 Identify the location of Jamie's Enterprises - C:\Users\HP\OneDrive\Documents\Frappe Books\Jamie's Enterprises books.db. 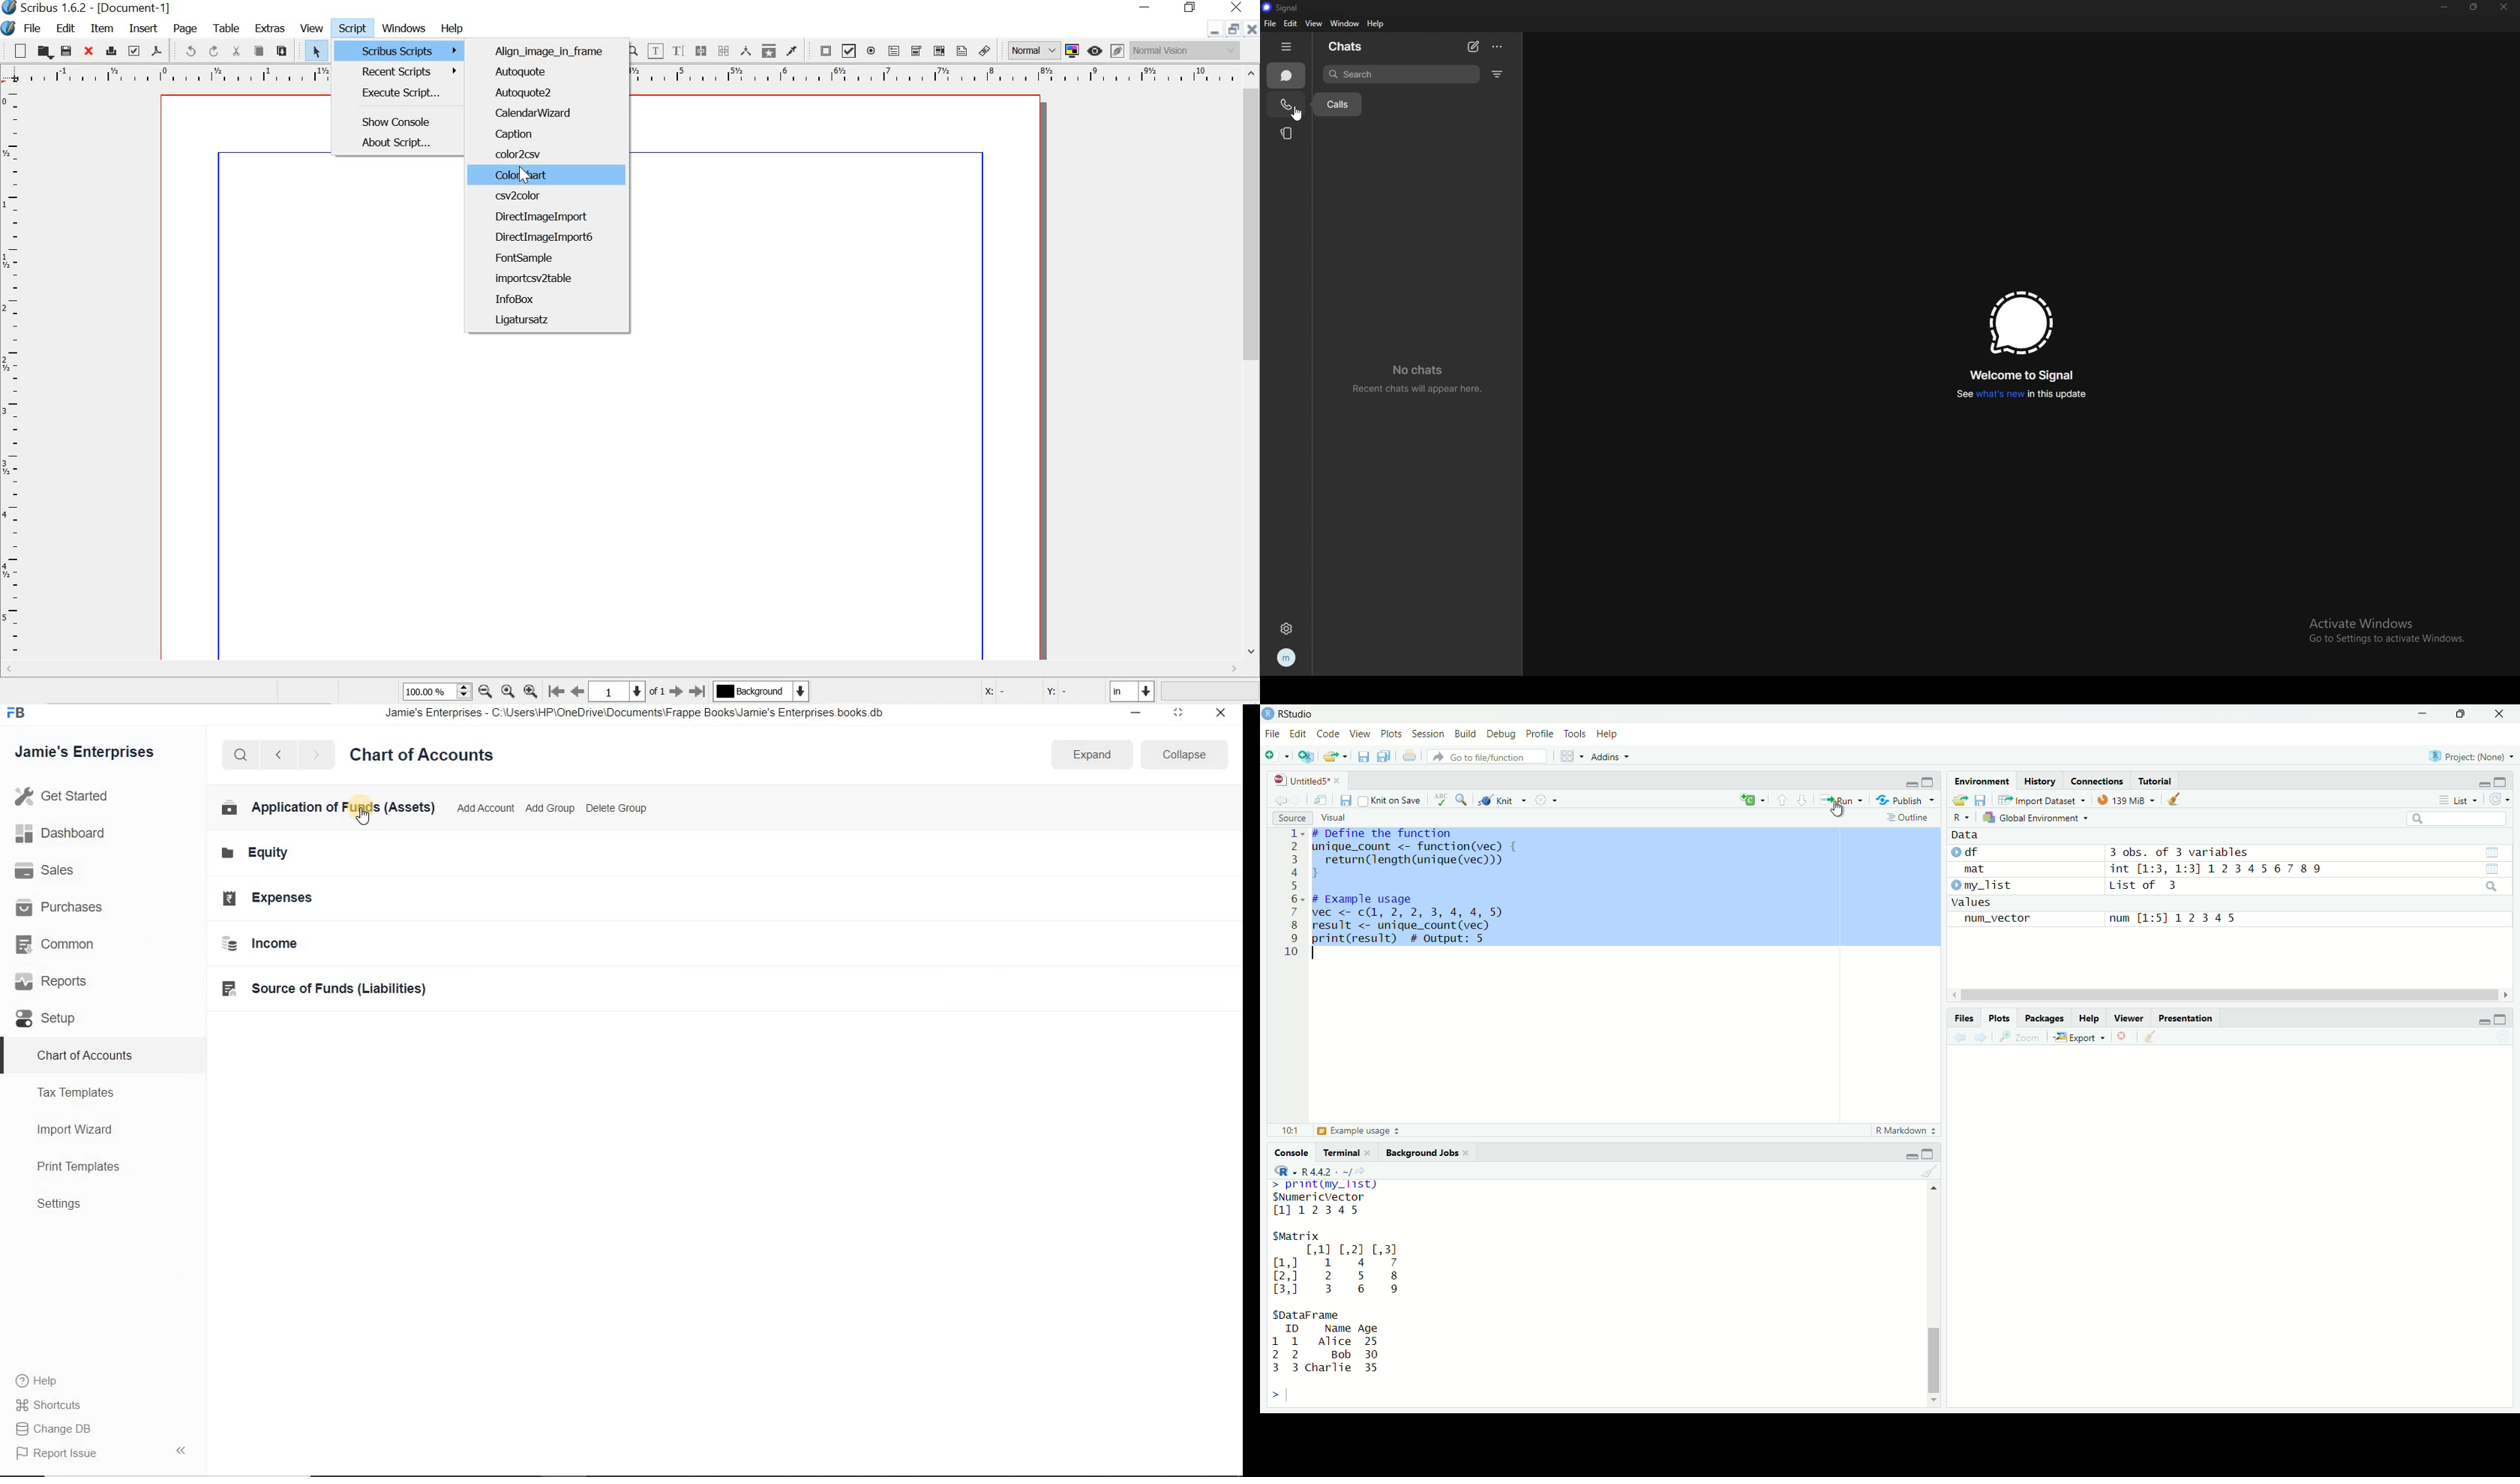
(647, 715).